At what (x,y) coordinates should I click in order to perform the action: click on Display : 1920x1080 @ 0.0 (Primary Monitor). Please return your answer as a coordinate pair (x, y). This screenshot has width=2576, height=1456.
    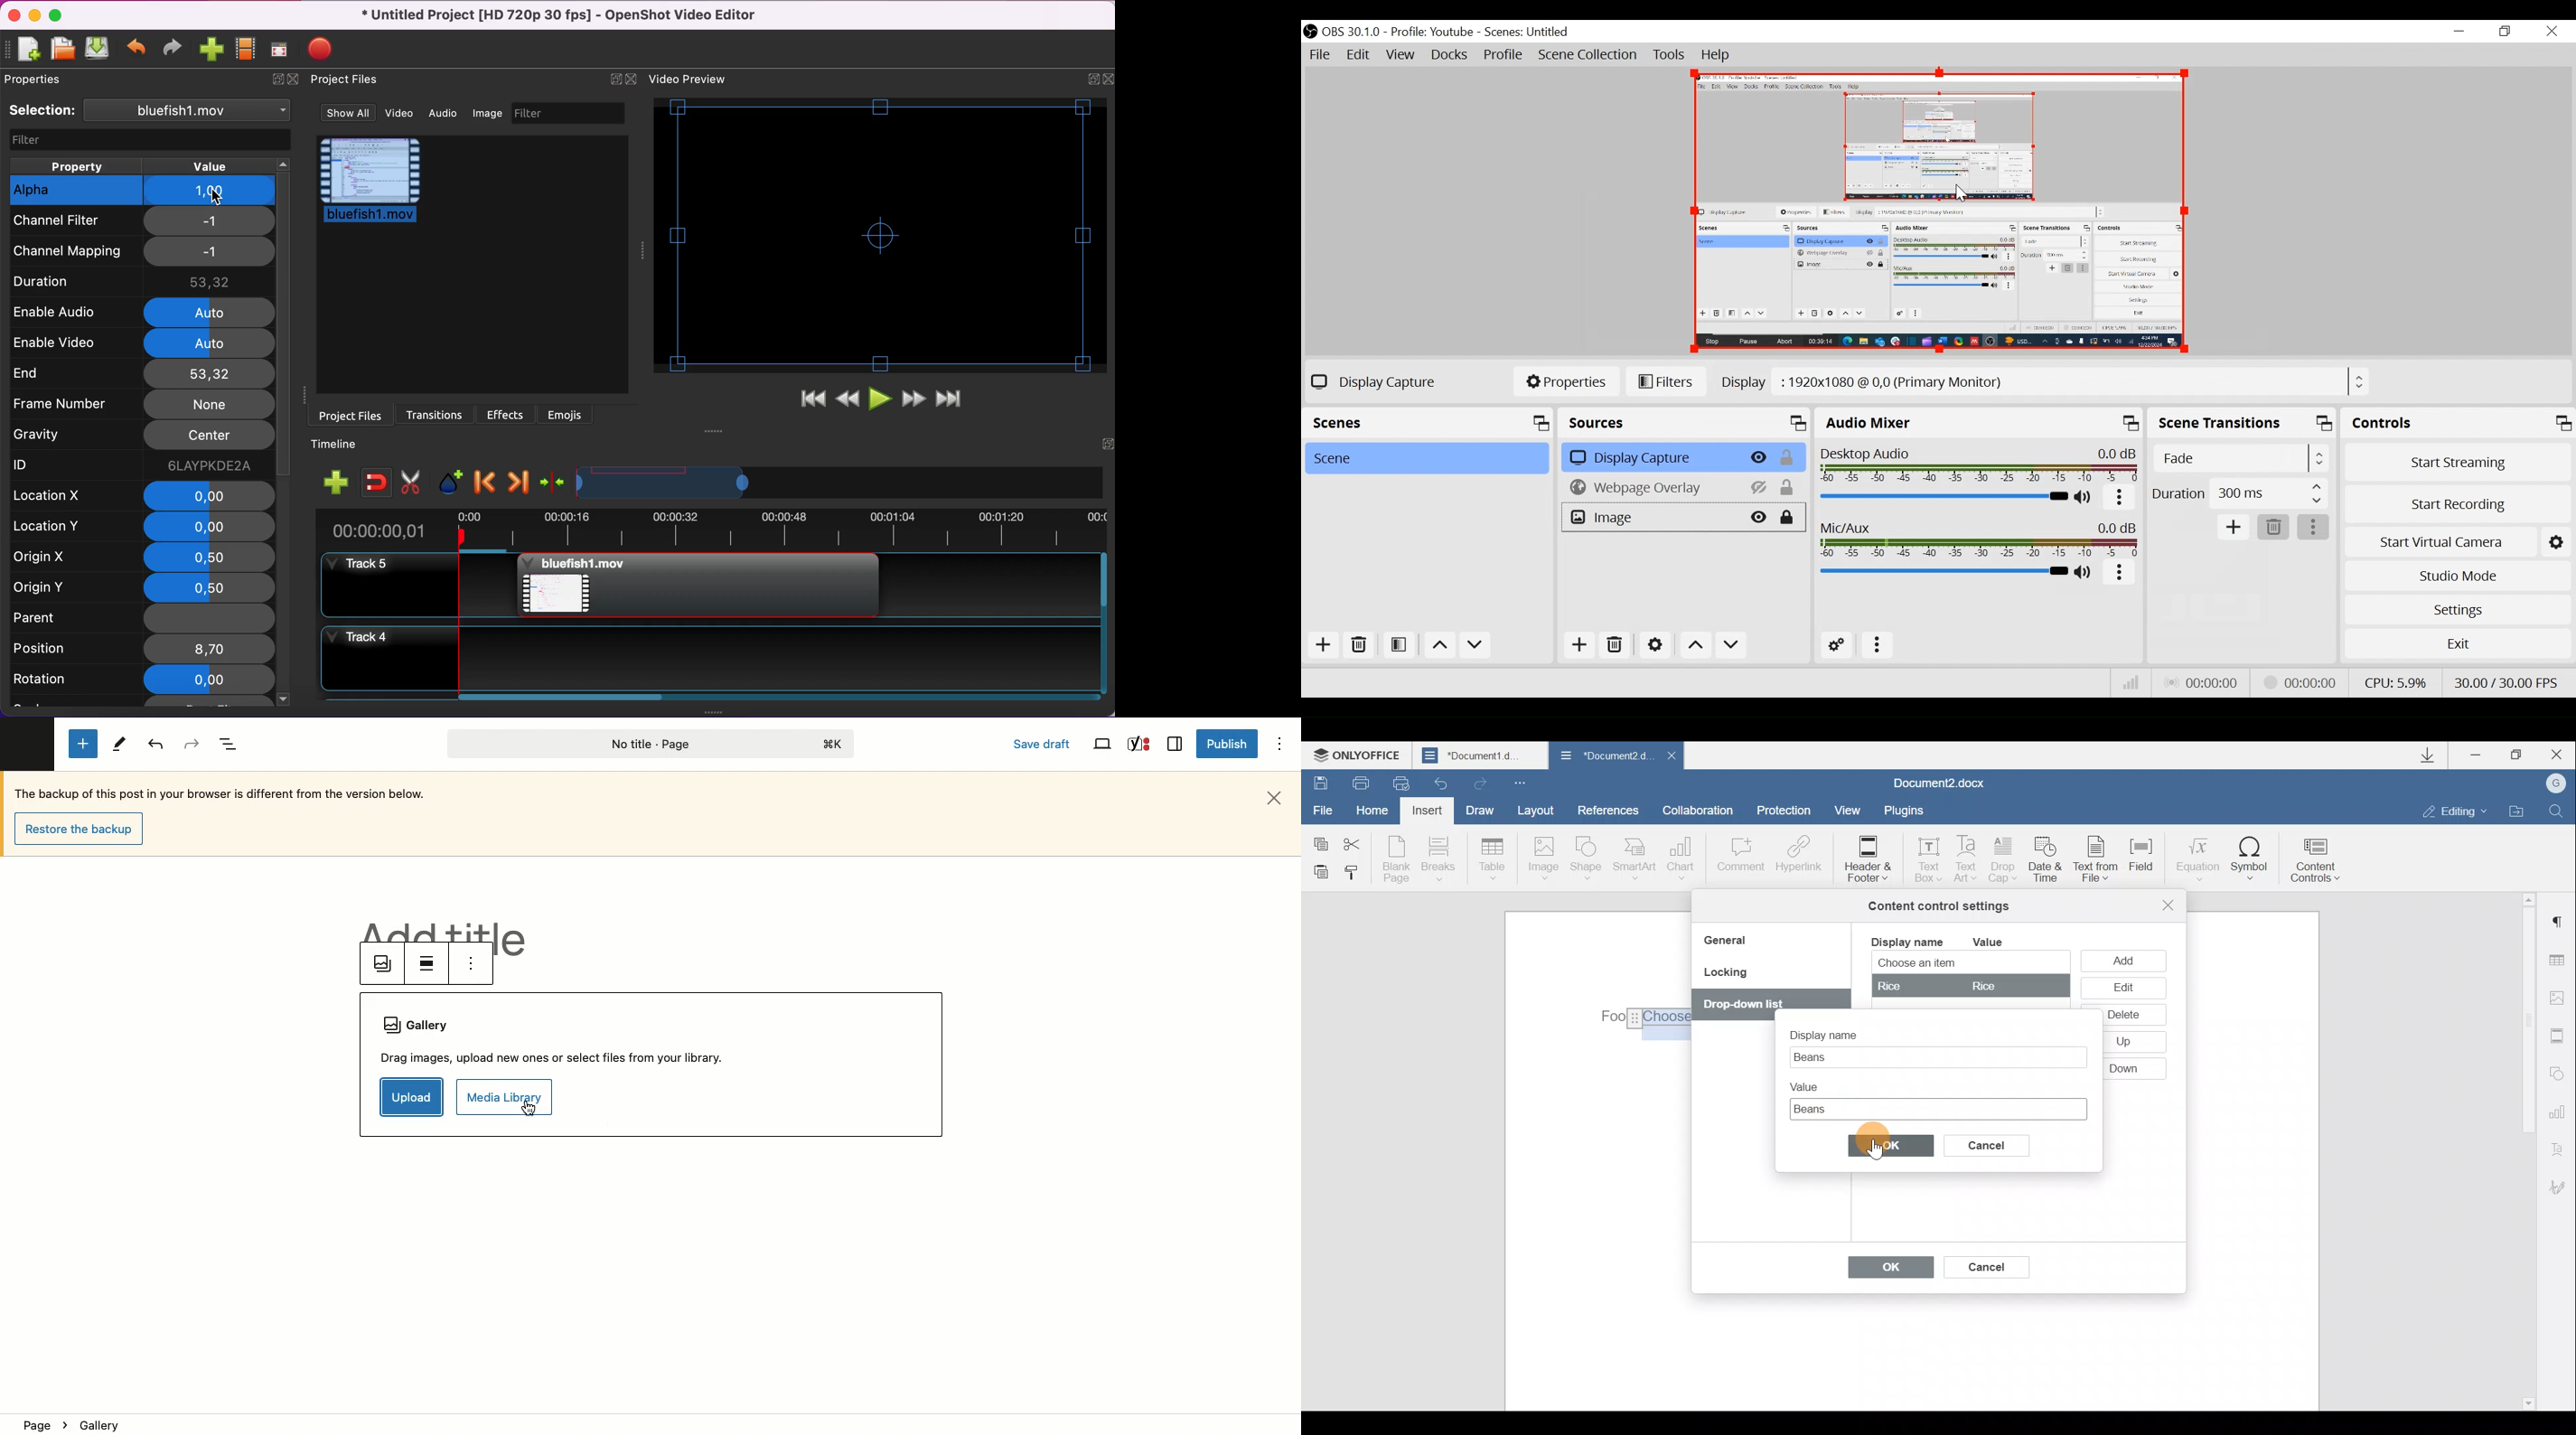
    Looking at the image, I should click on (2046, 380).